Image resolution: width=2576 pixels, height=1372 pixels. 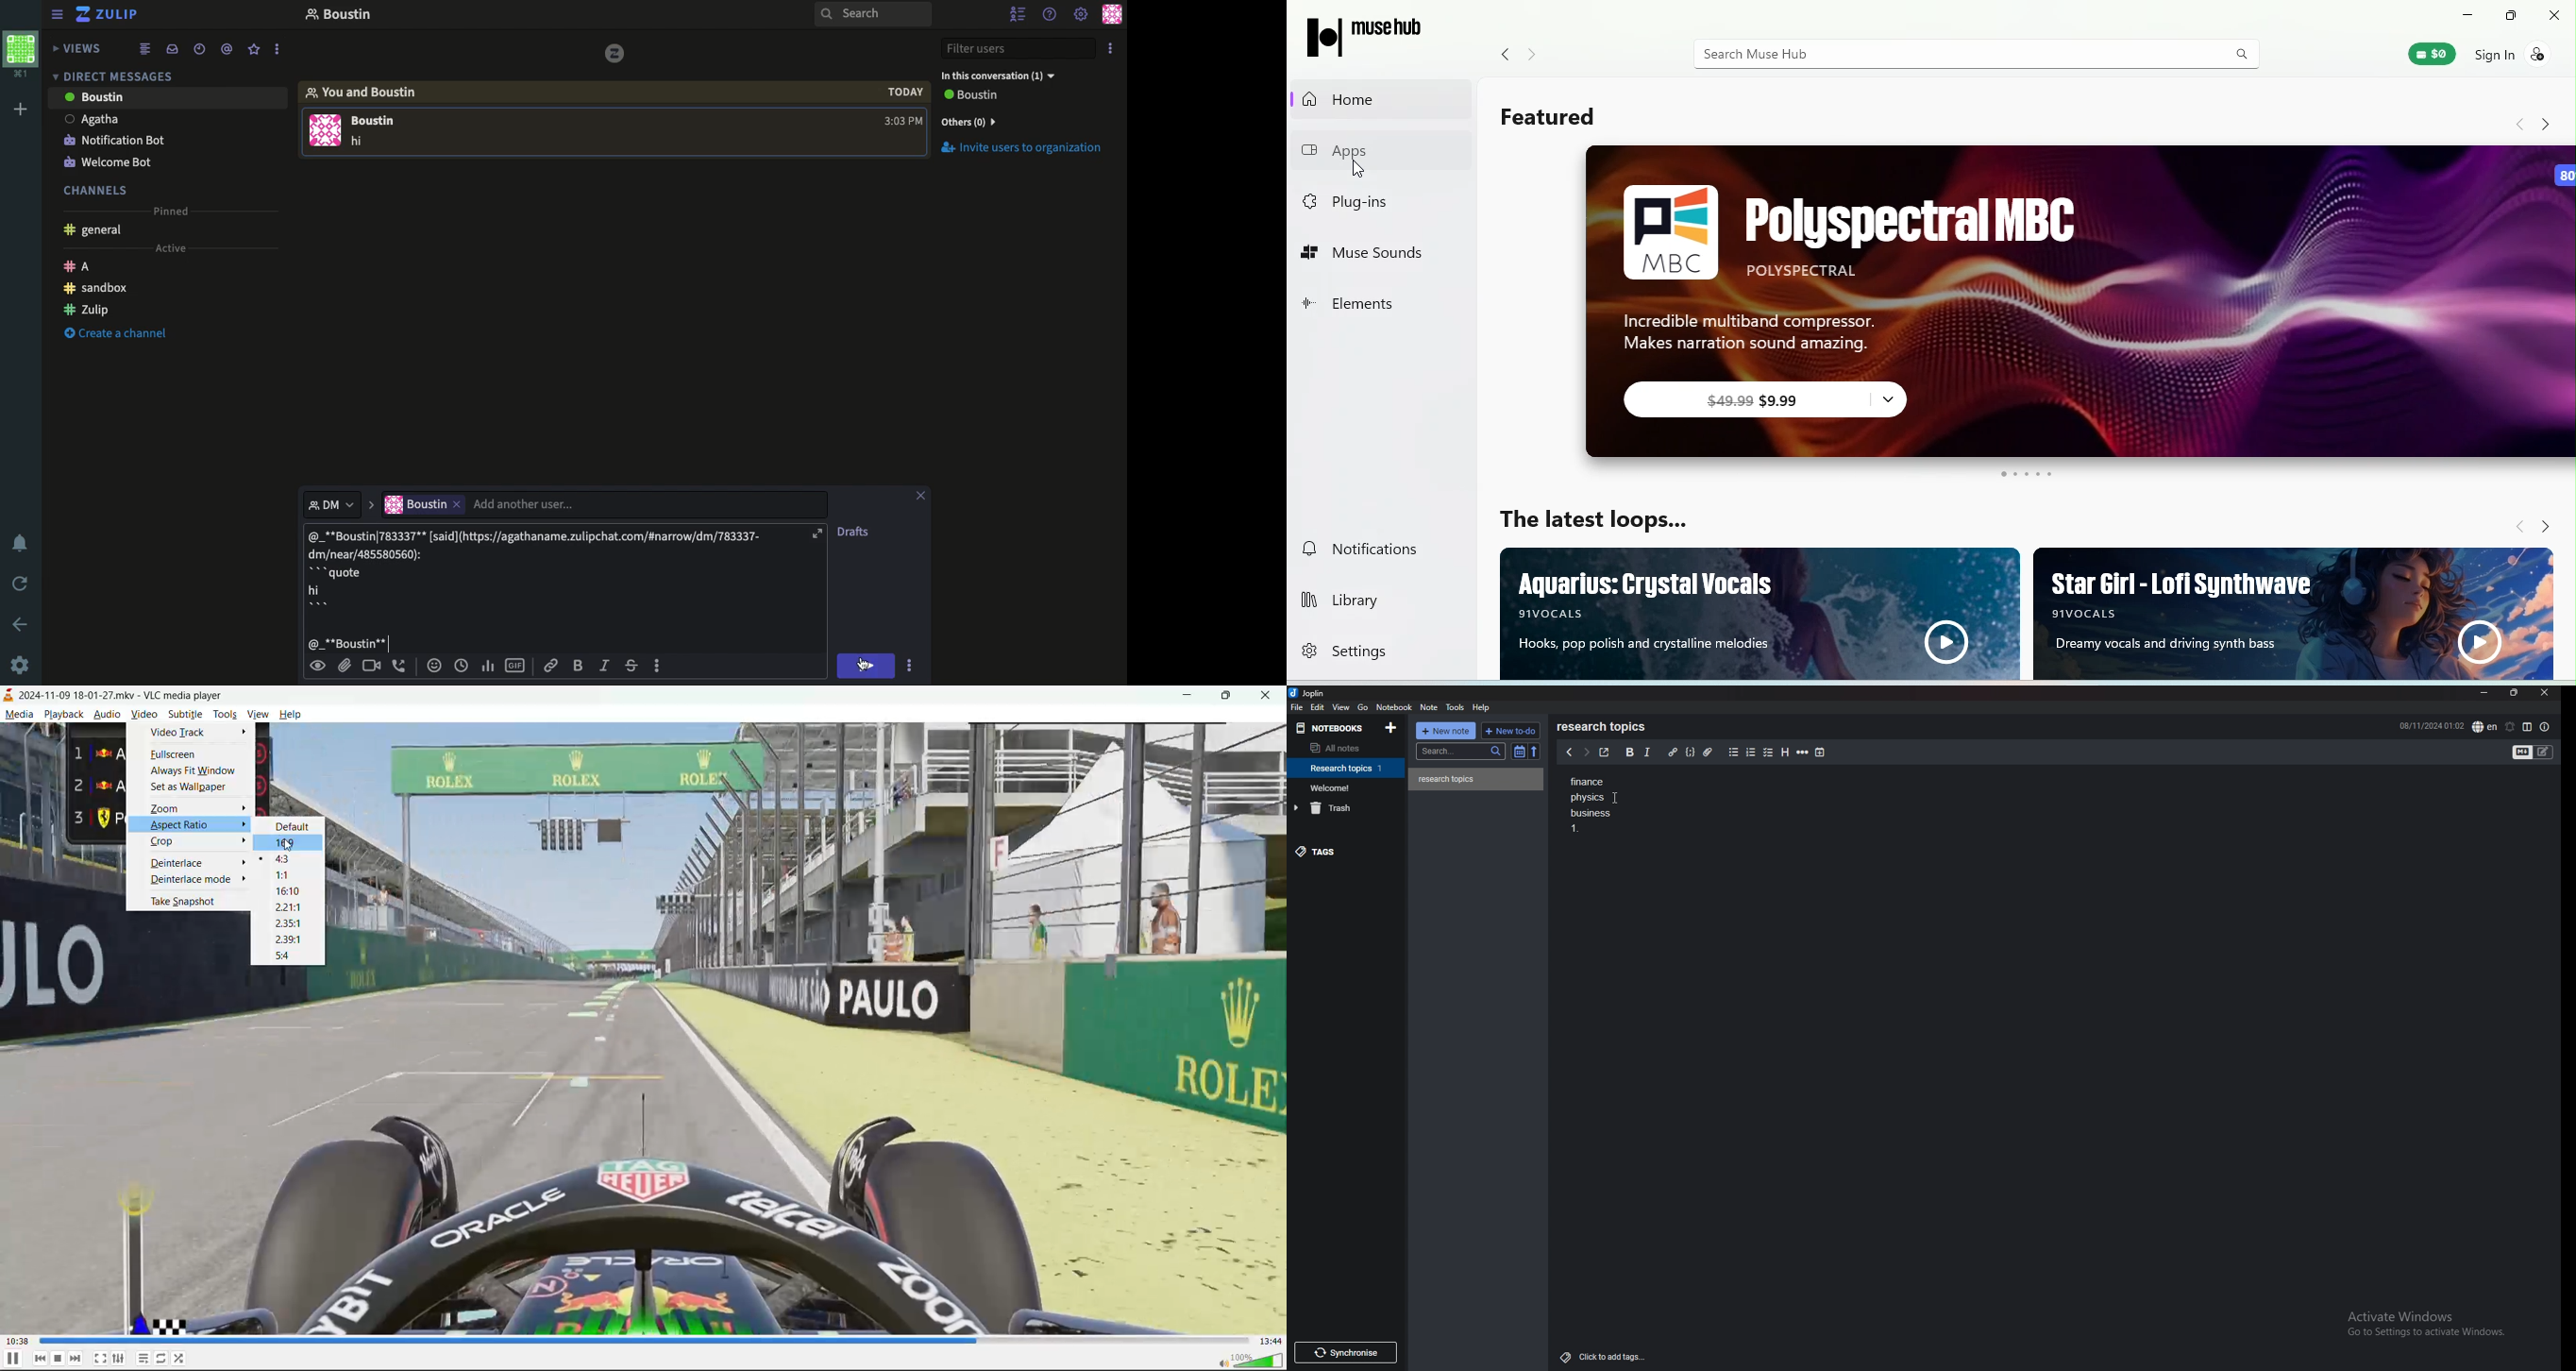 I want to click on subtitle, so click(x=186, y=714).